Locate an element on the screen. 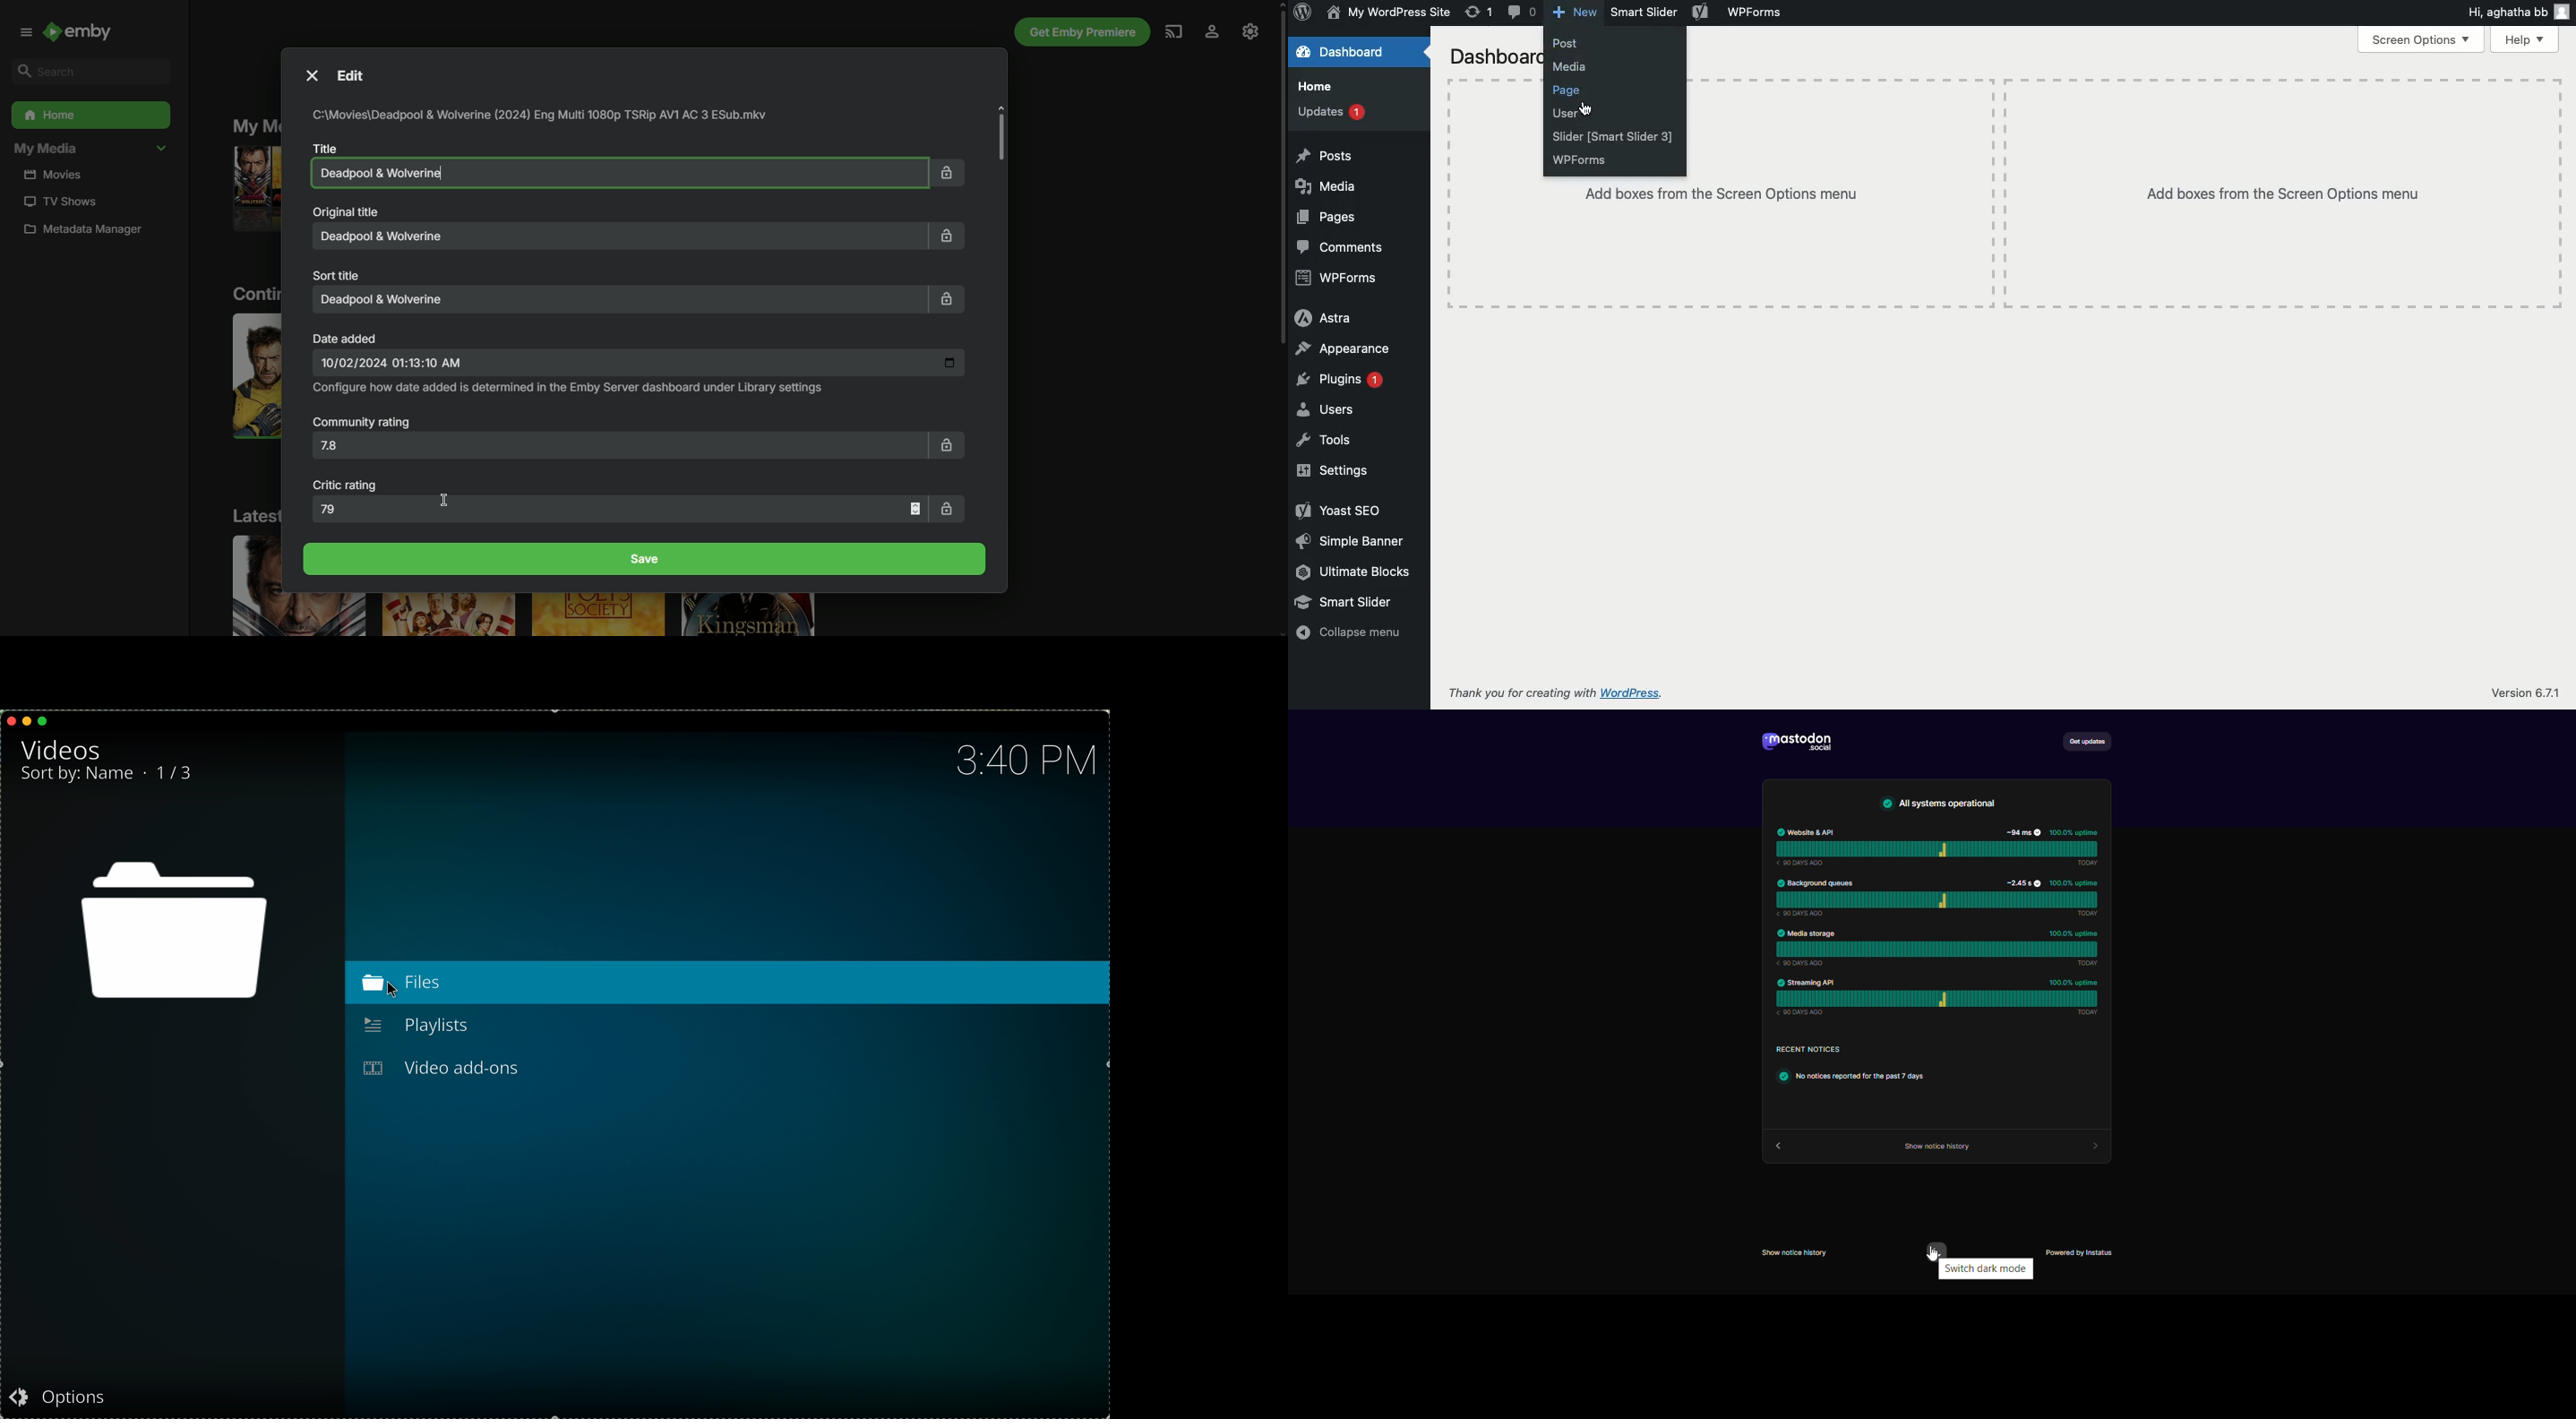 Image resolution: width=2576 pixels, height=1428 pixels. File path is located at coordinates (545, 116).